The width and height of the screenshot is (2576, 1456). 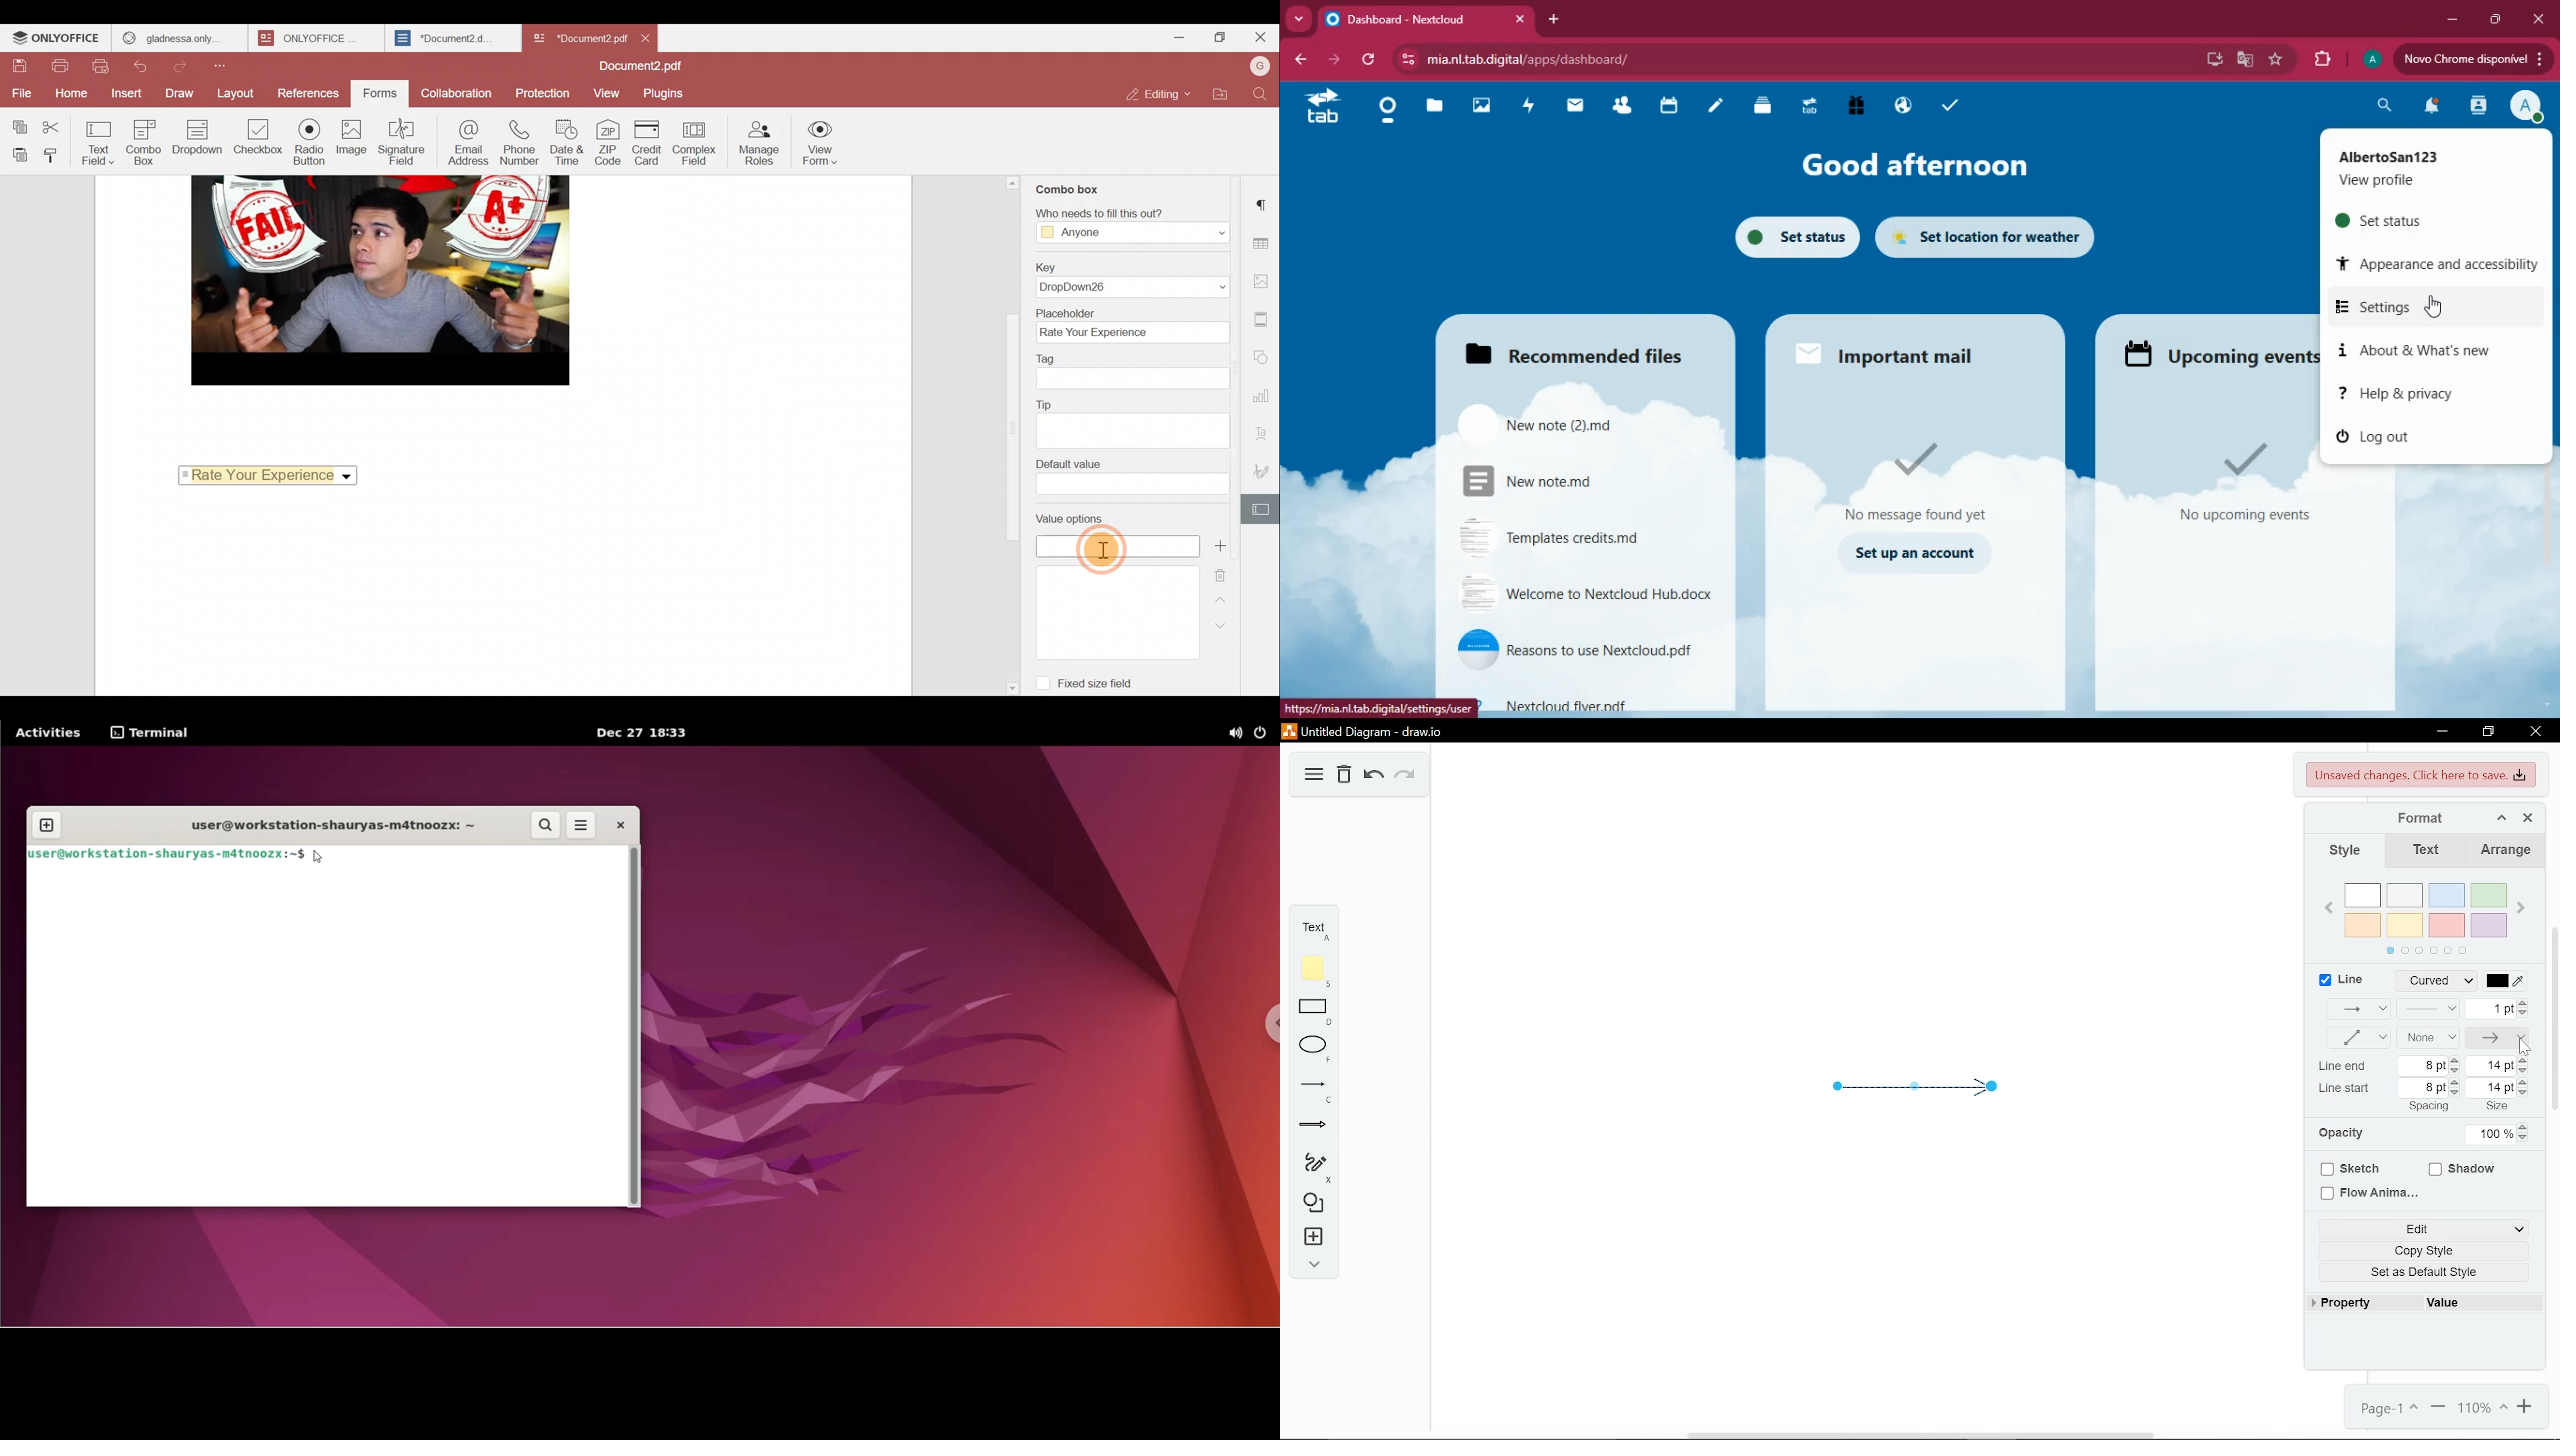 I want to click on tab, so click(x=1322, y=110).